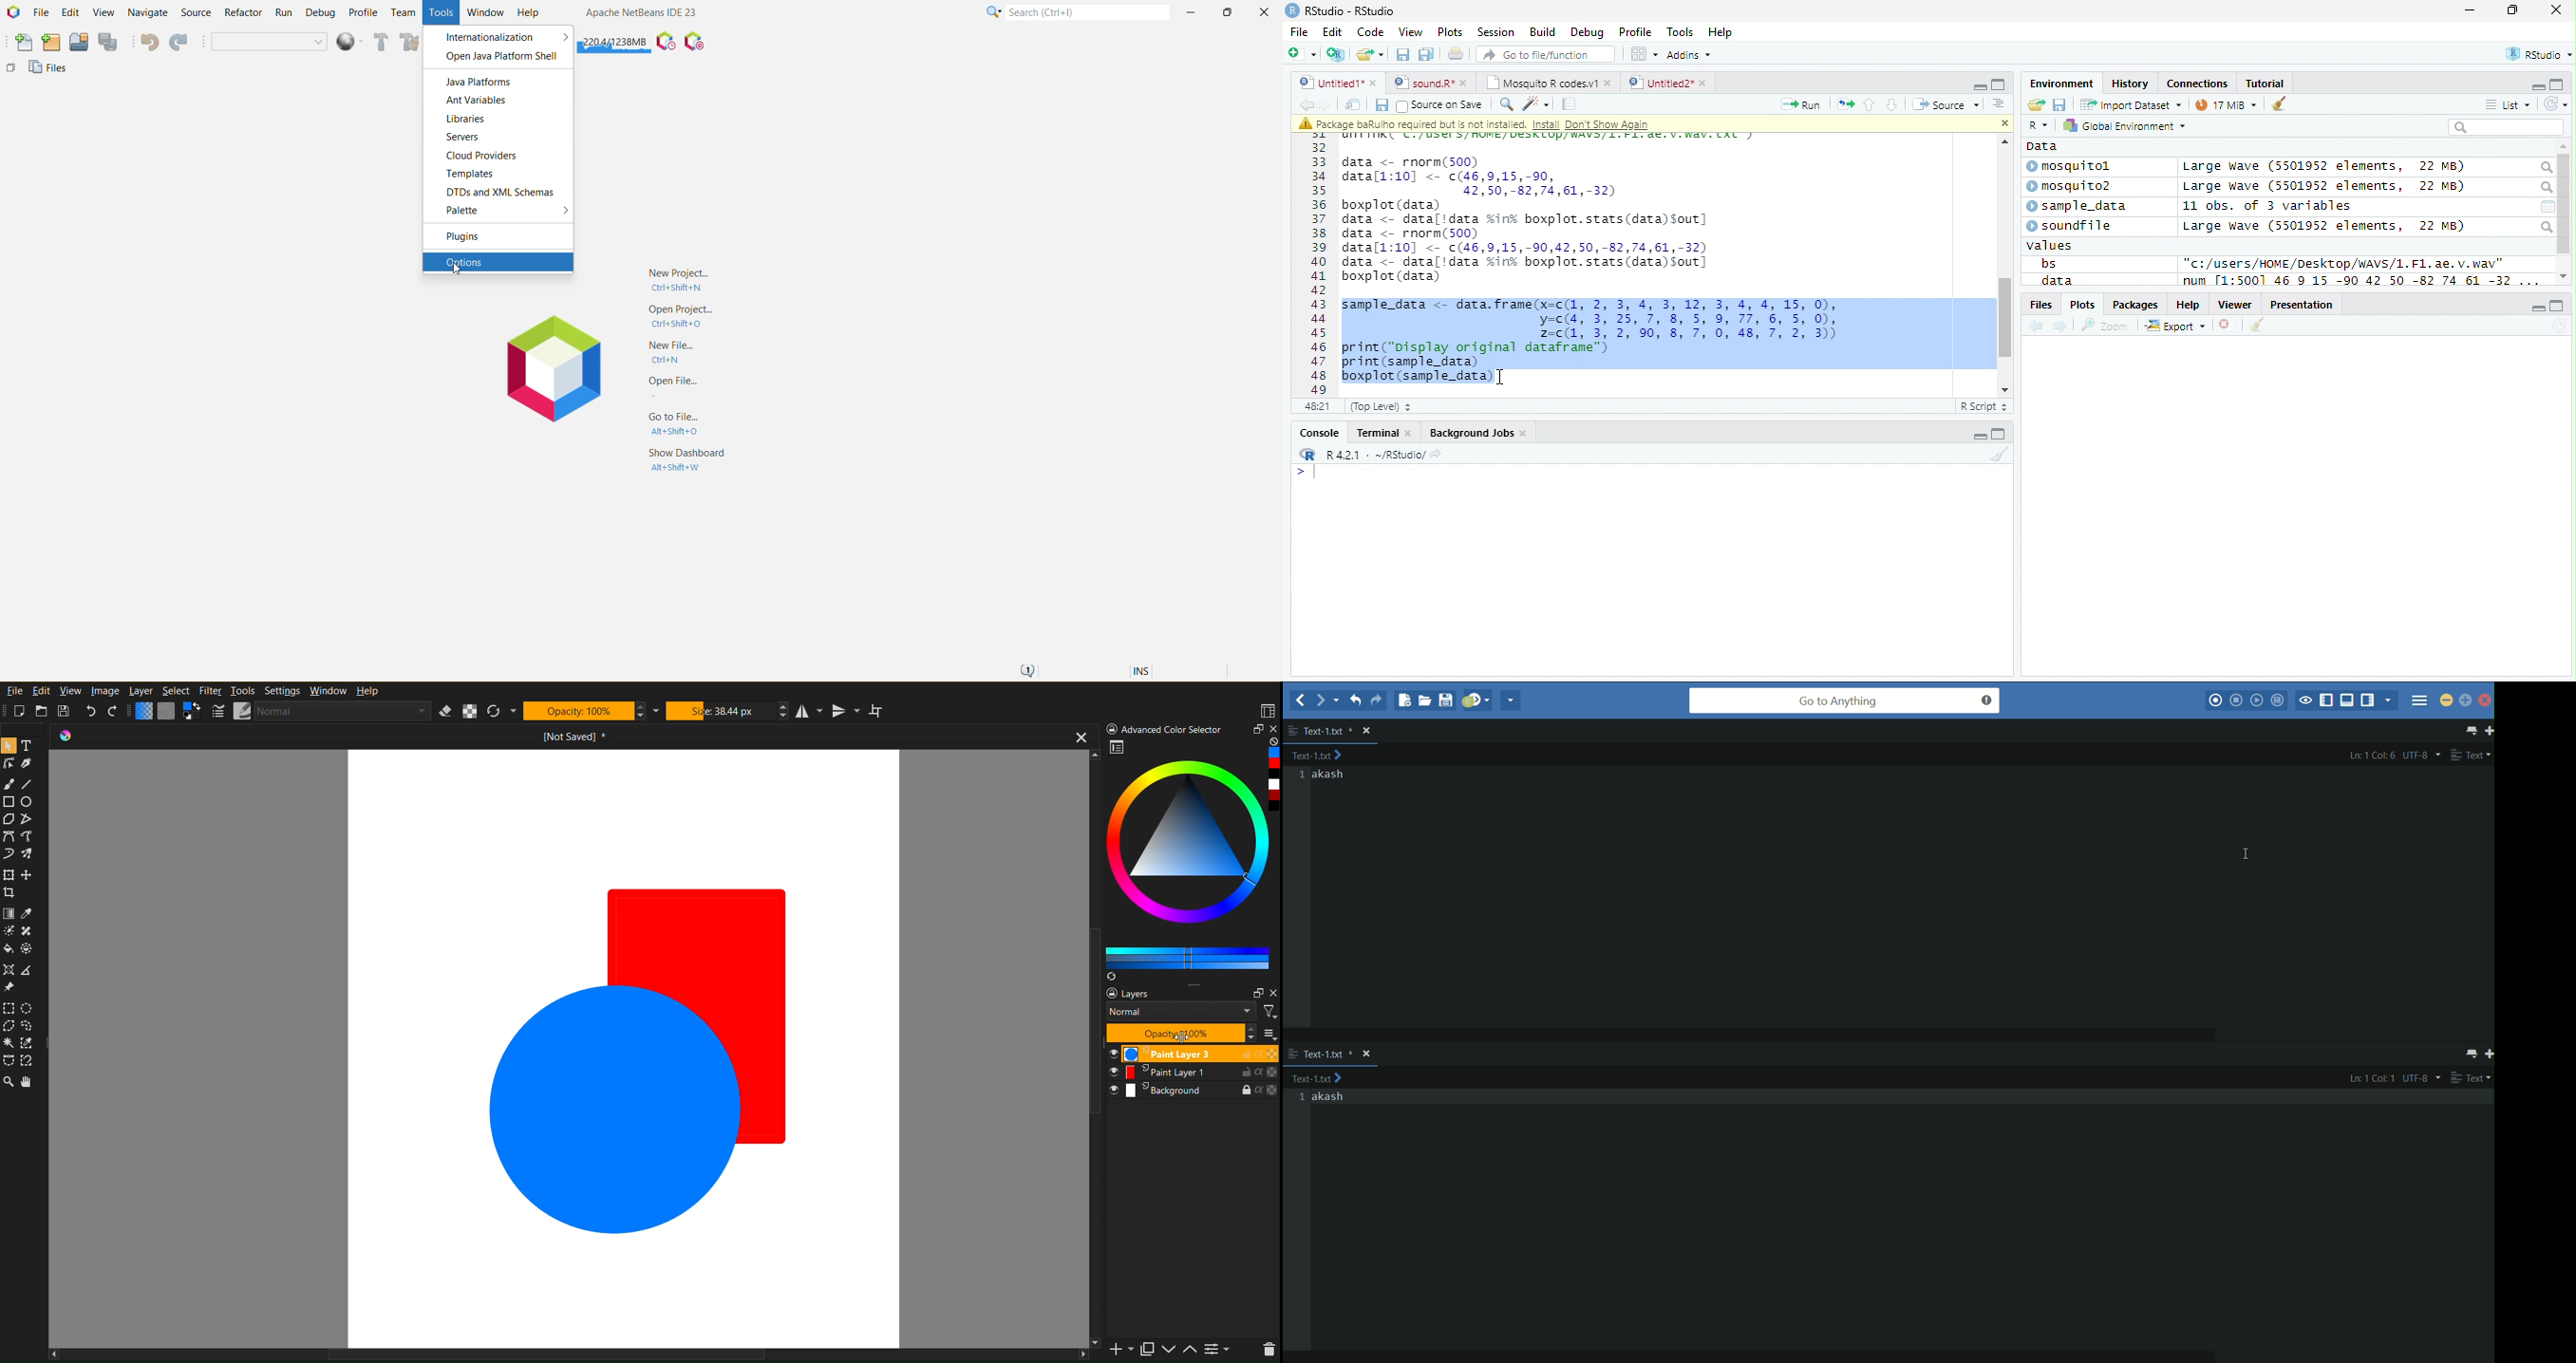 This screenshot has height=1372, width=2576. I want to click on Connections, so click(2198, 83).